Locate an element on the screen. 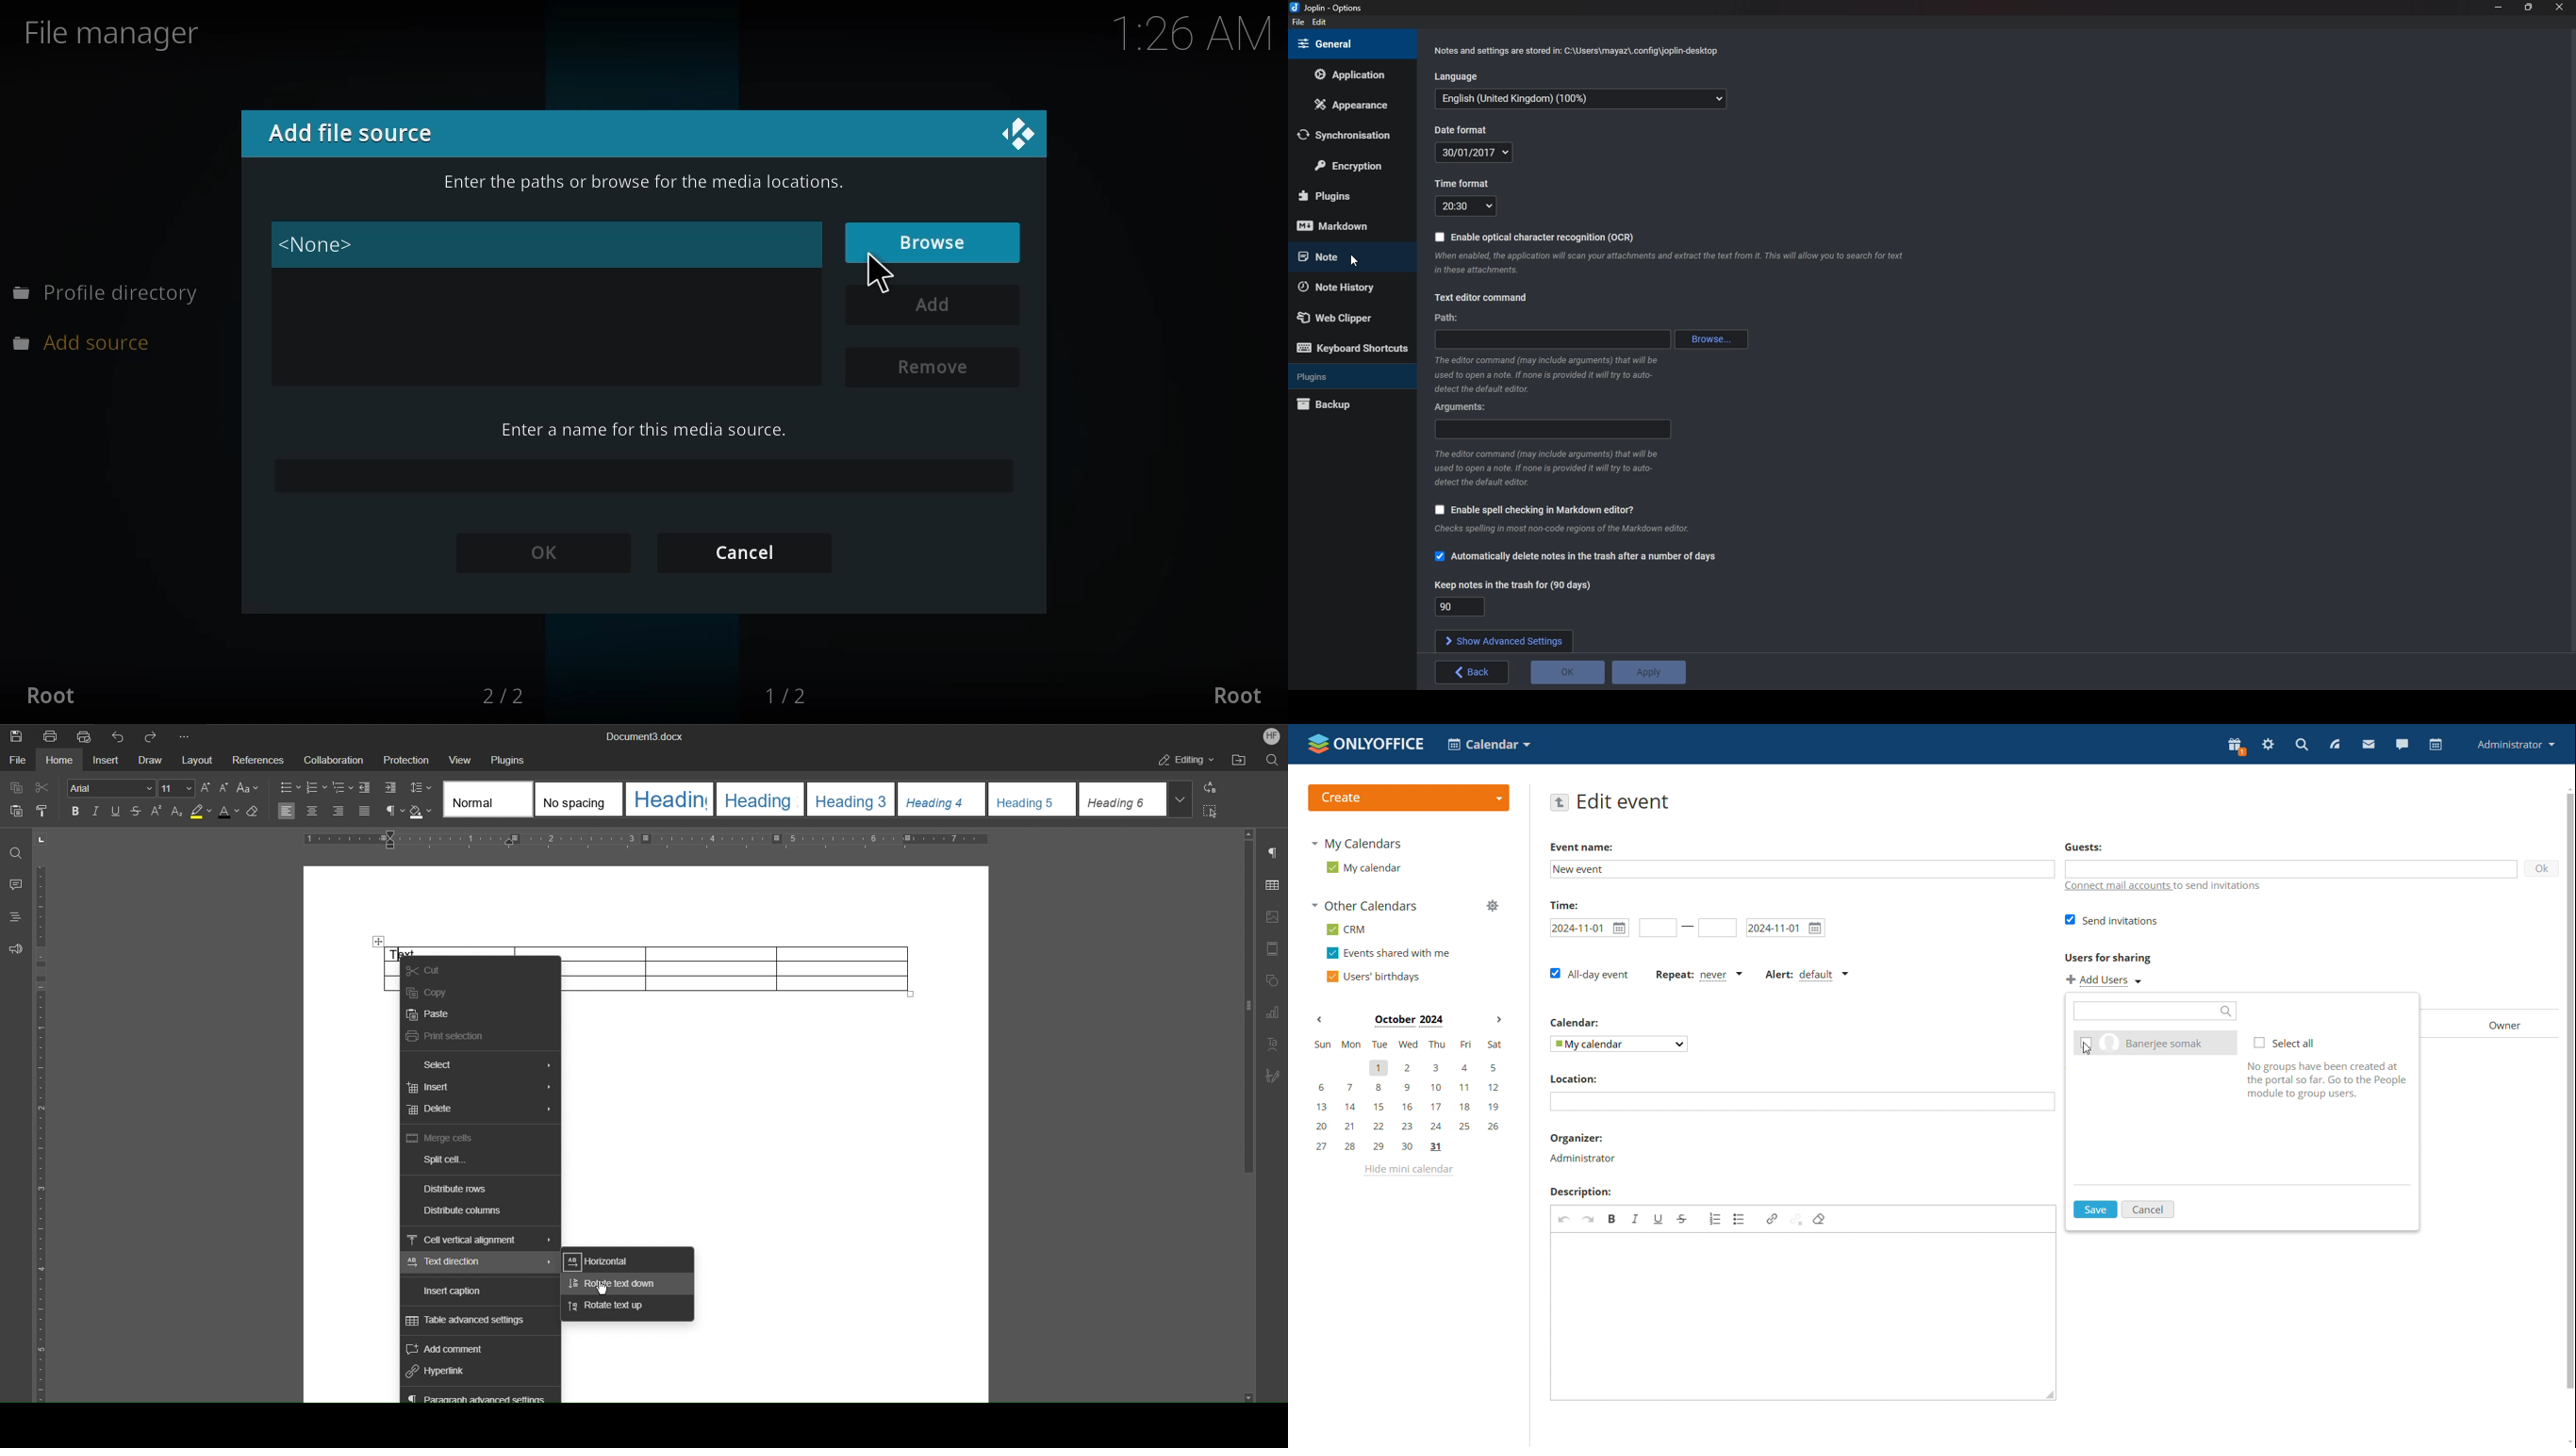 This screenshot has width=2576, height=1456. Underline is located at coordinates (116, 811).